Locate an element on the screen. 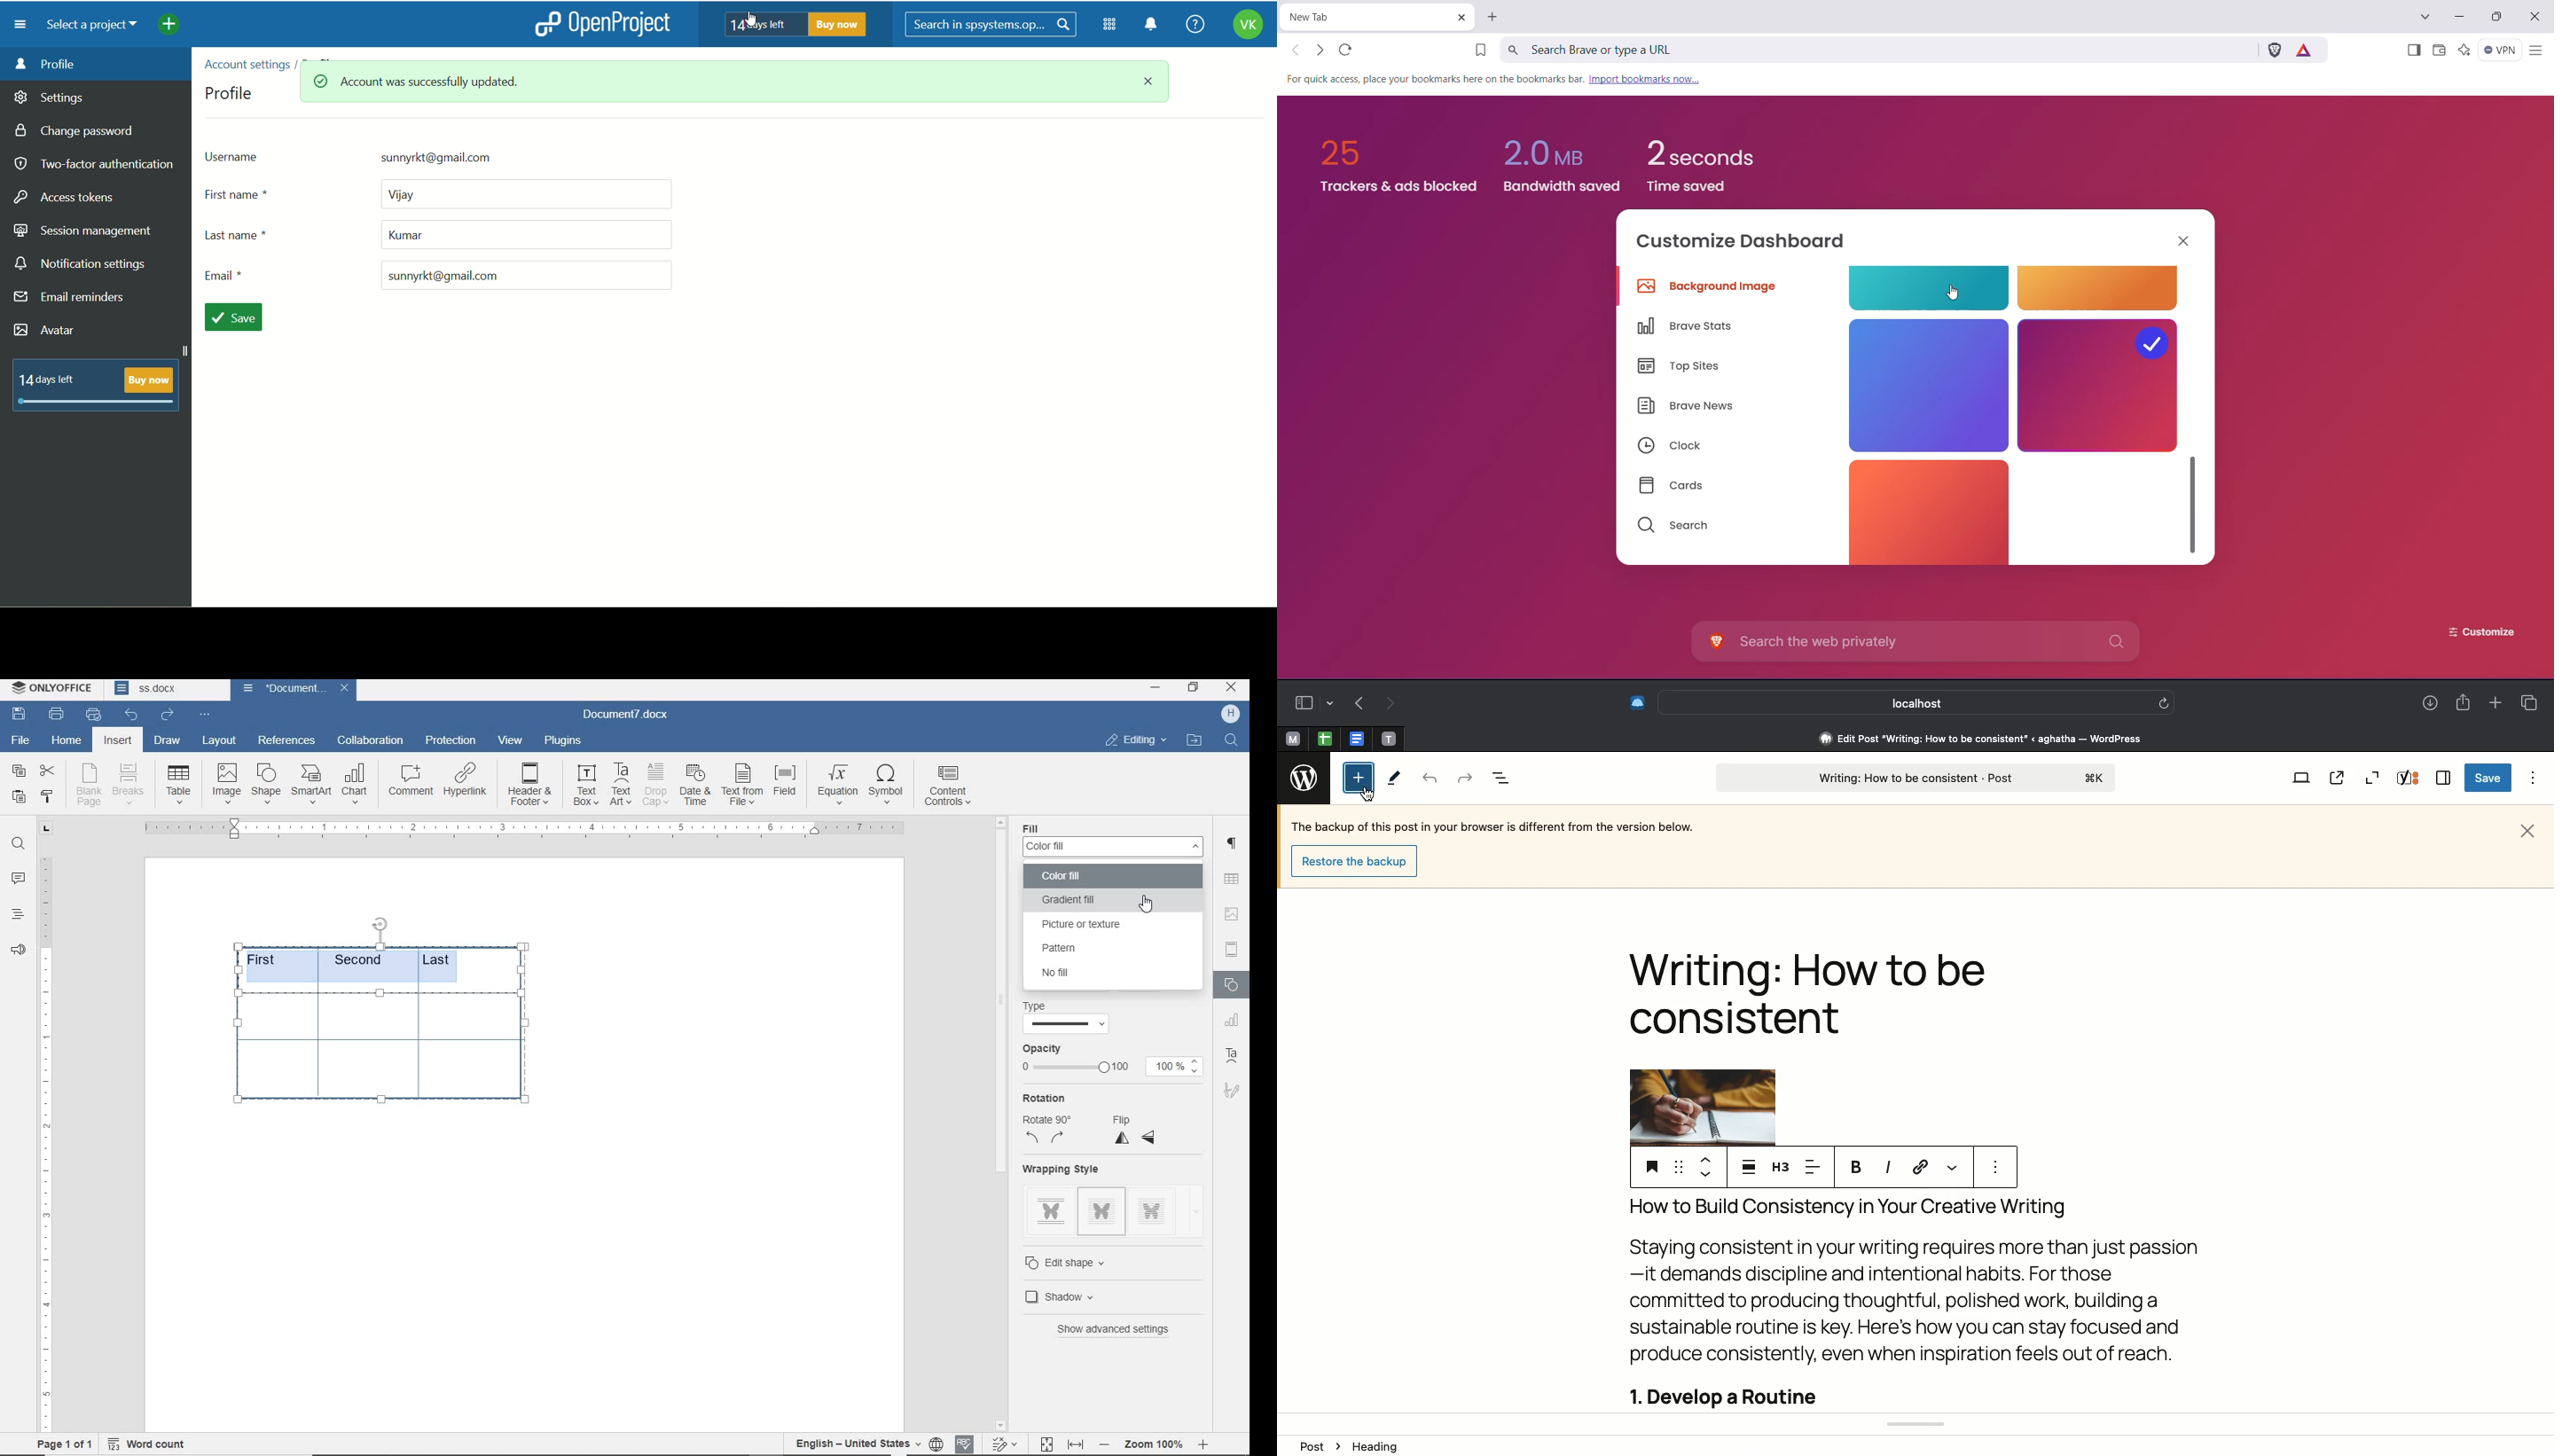 The height and width of the screenshot is (1456, 2576). two-factor authentication is located at coordinates (93, 164).